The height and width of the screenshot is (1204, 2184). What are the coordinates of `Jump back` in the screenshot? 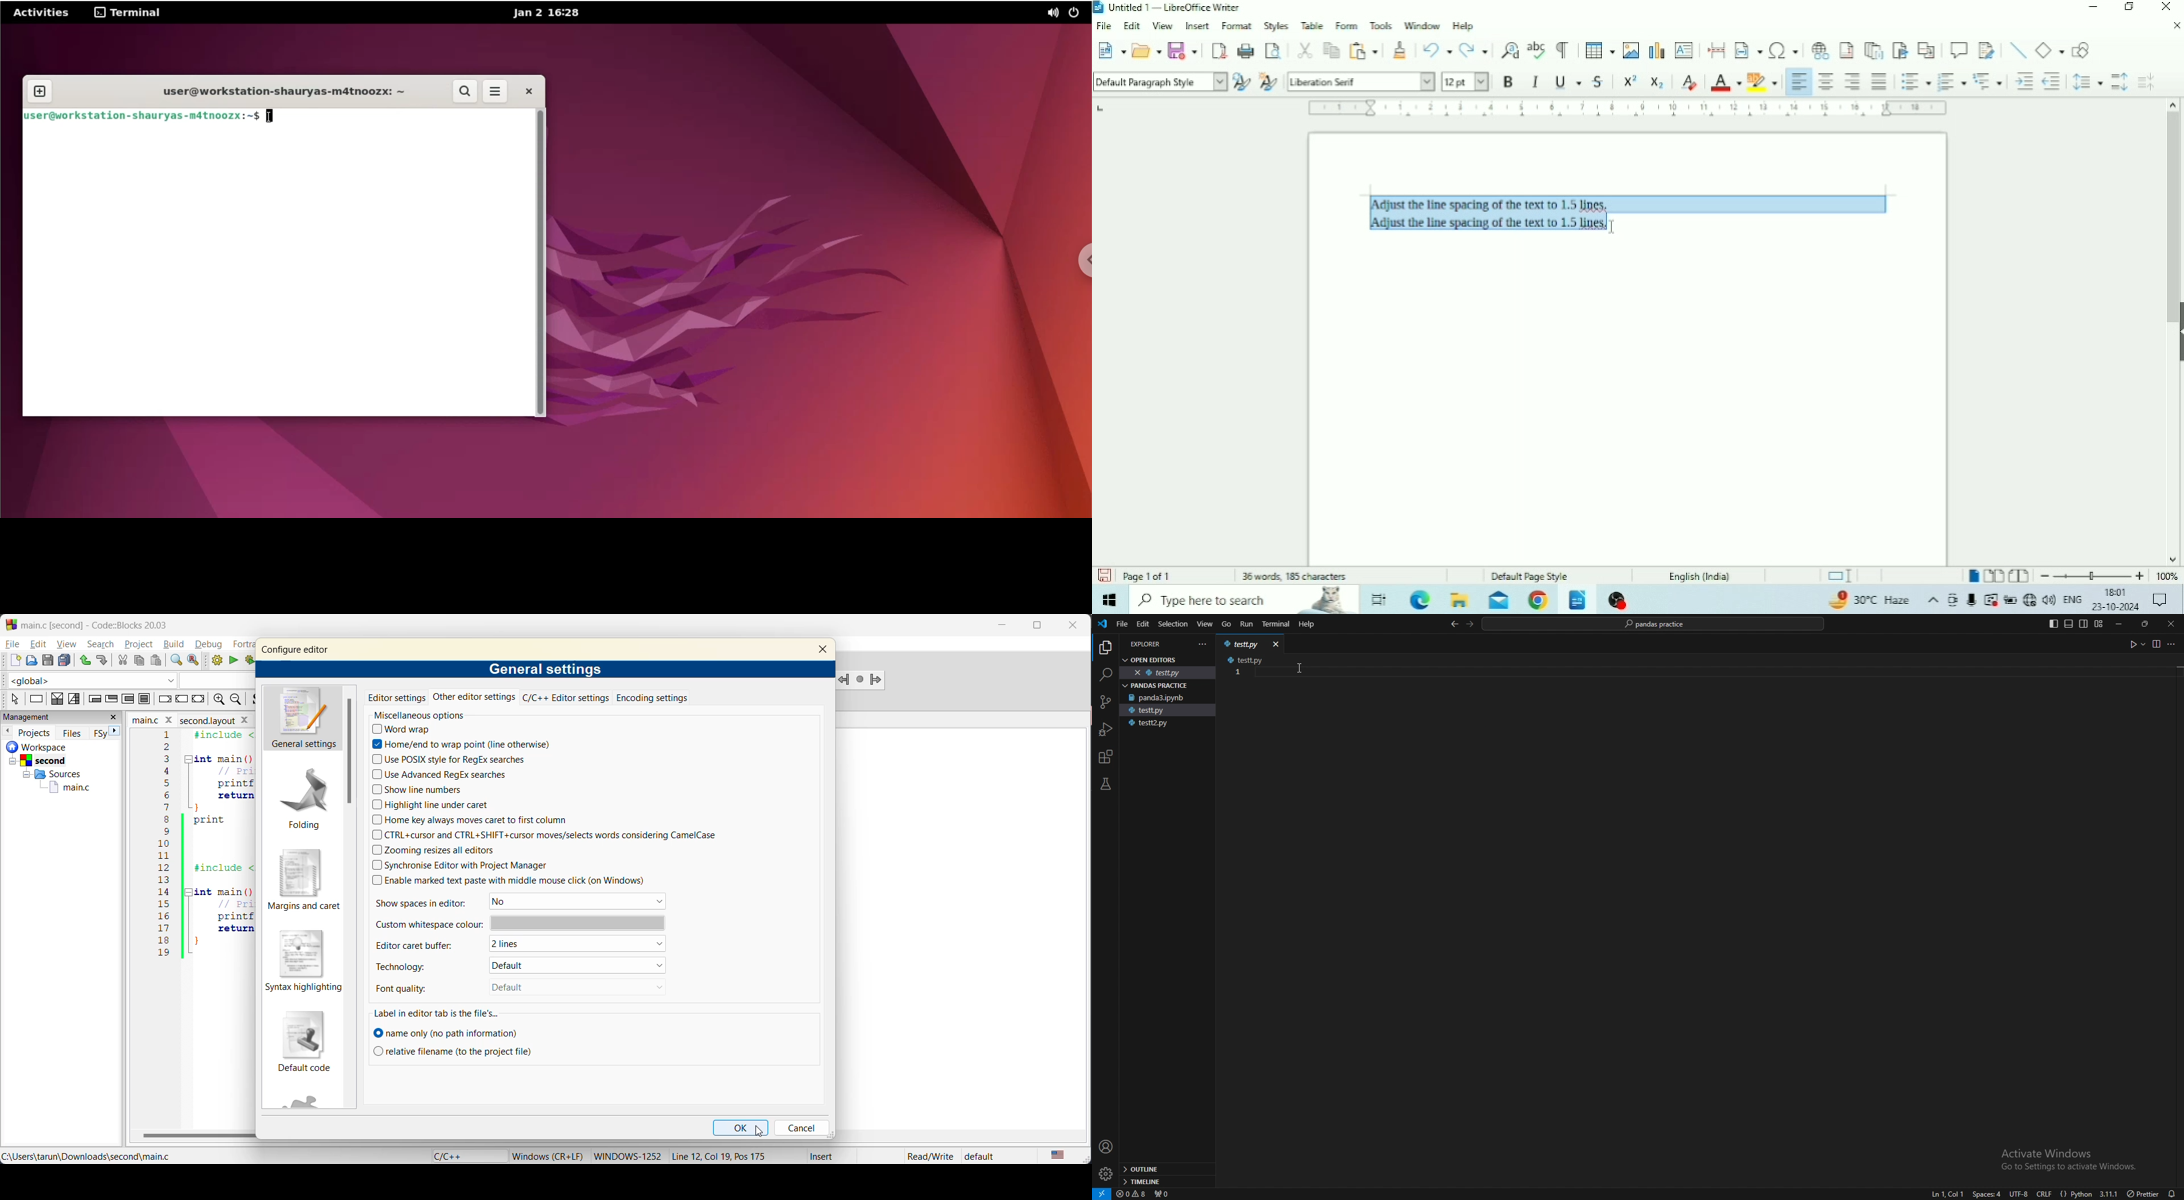 It's located at (842, 681).